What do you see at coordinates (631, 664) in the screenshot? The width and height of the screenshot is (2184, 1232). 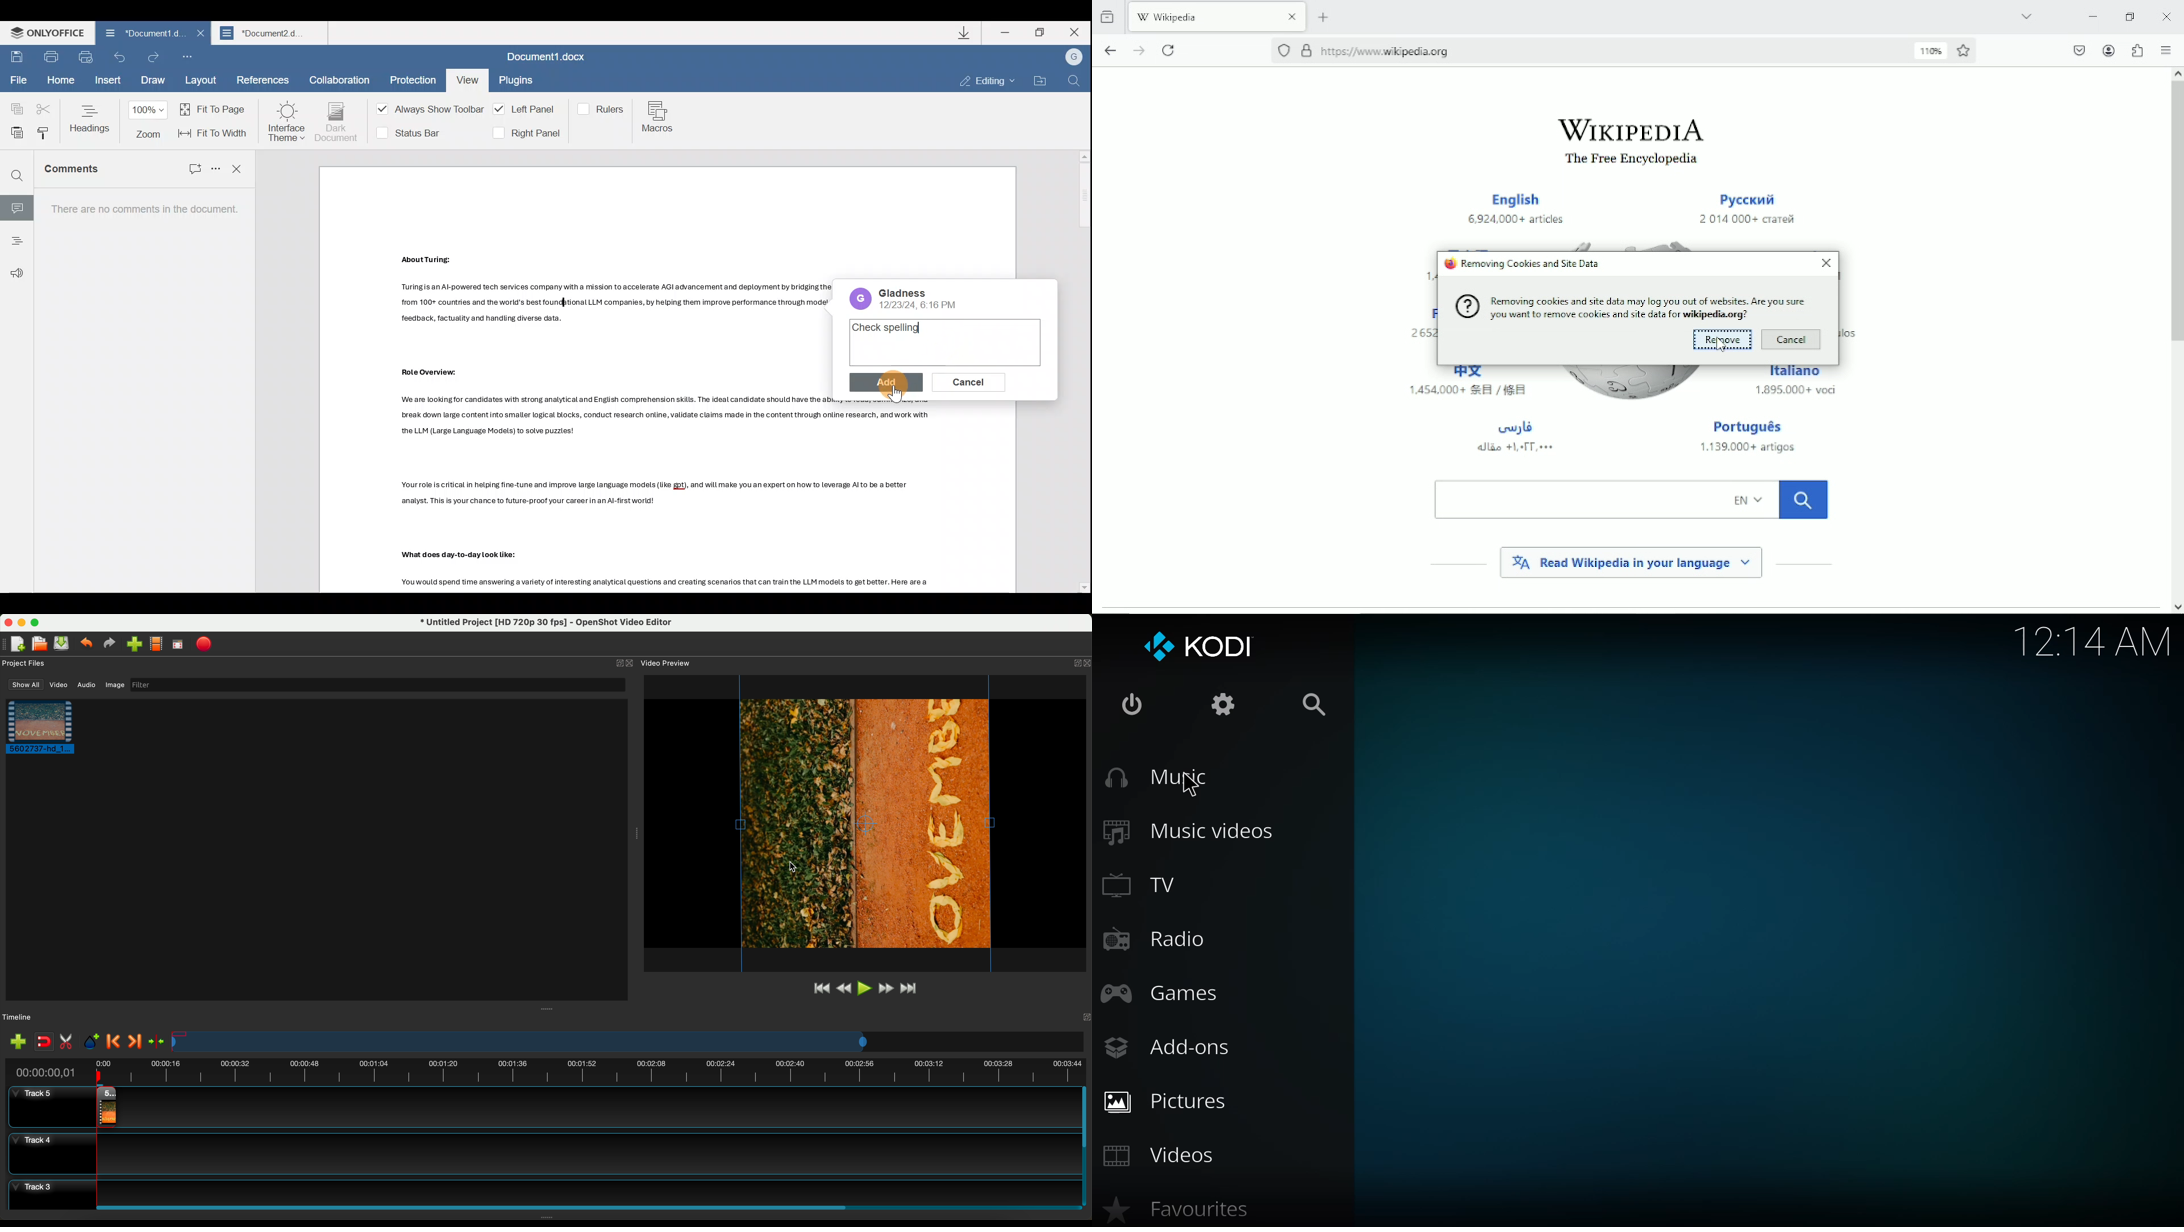 I see `close` at bounding box center [631, 664].